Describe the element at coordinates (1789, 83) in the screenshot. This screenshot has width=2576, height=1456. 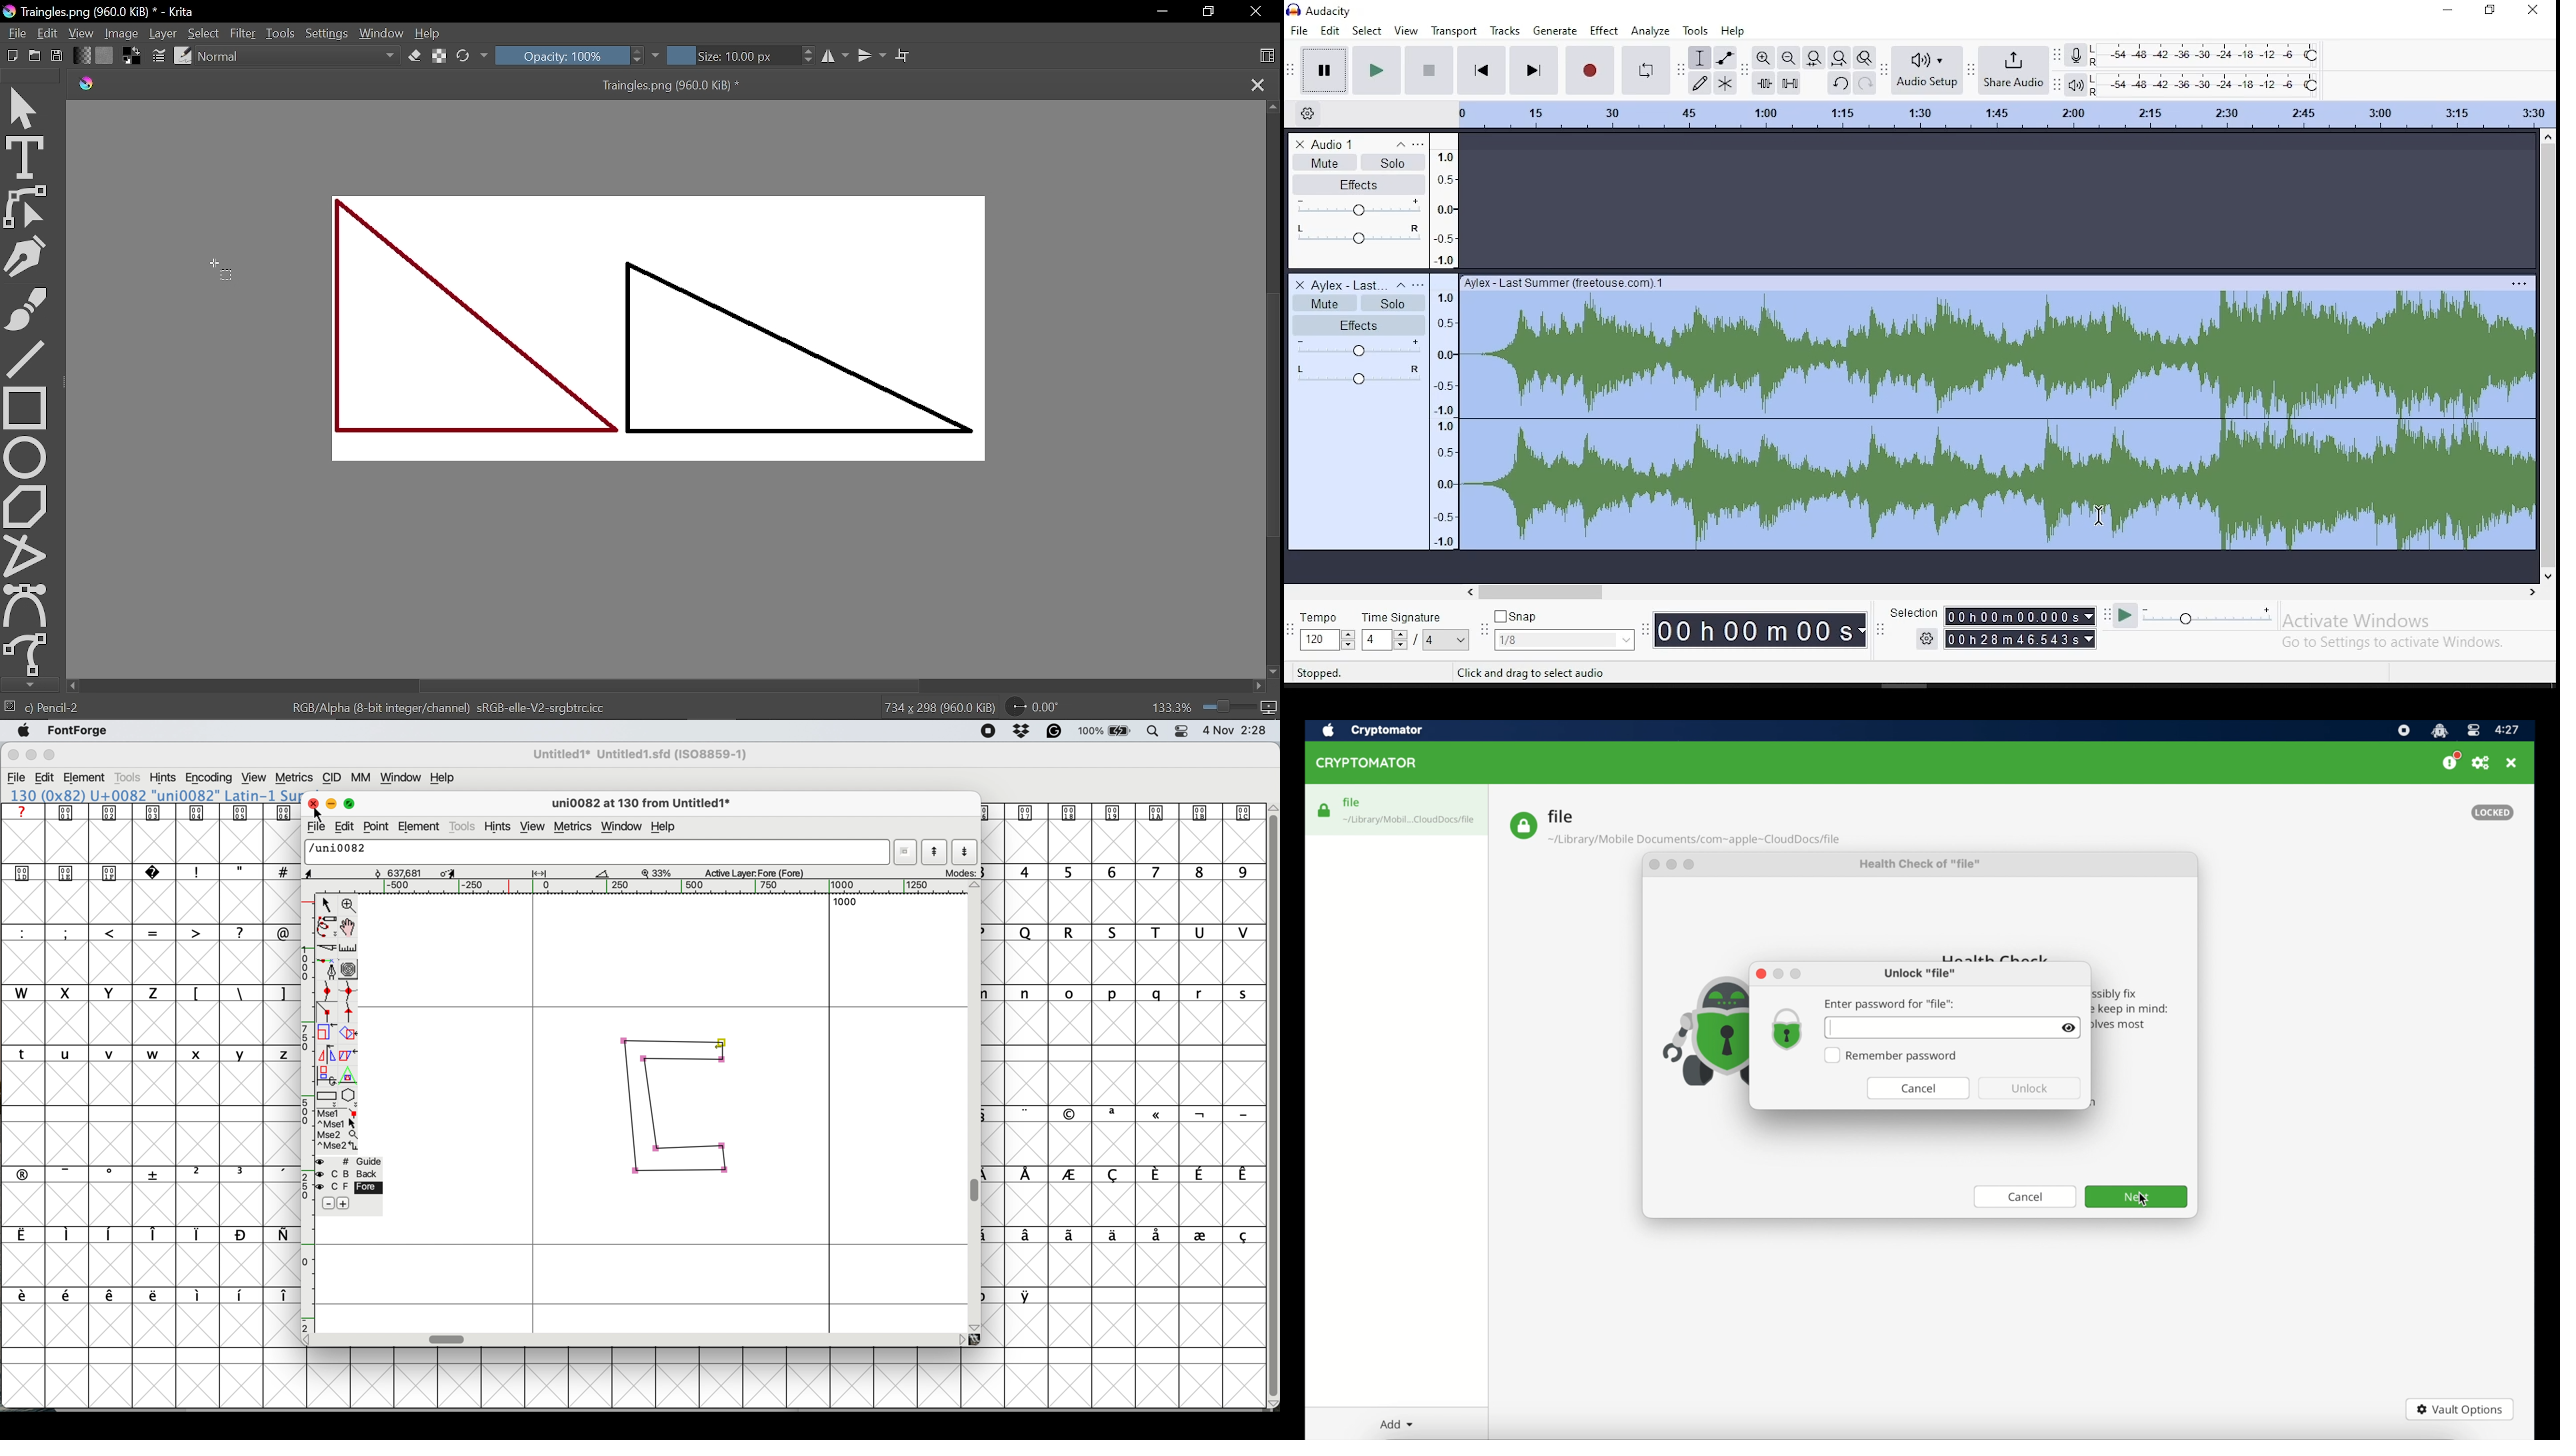
I see `silence selected audio` at that location.